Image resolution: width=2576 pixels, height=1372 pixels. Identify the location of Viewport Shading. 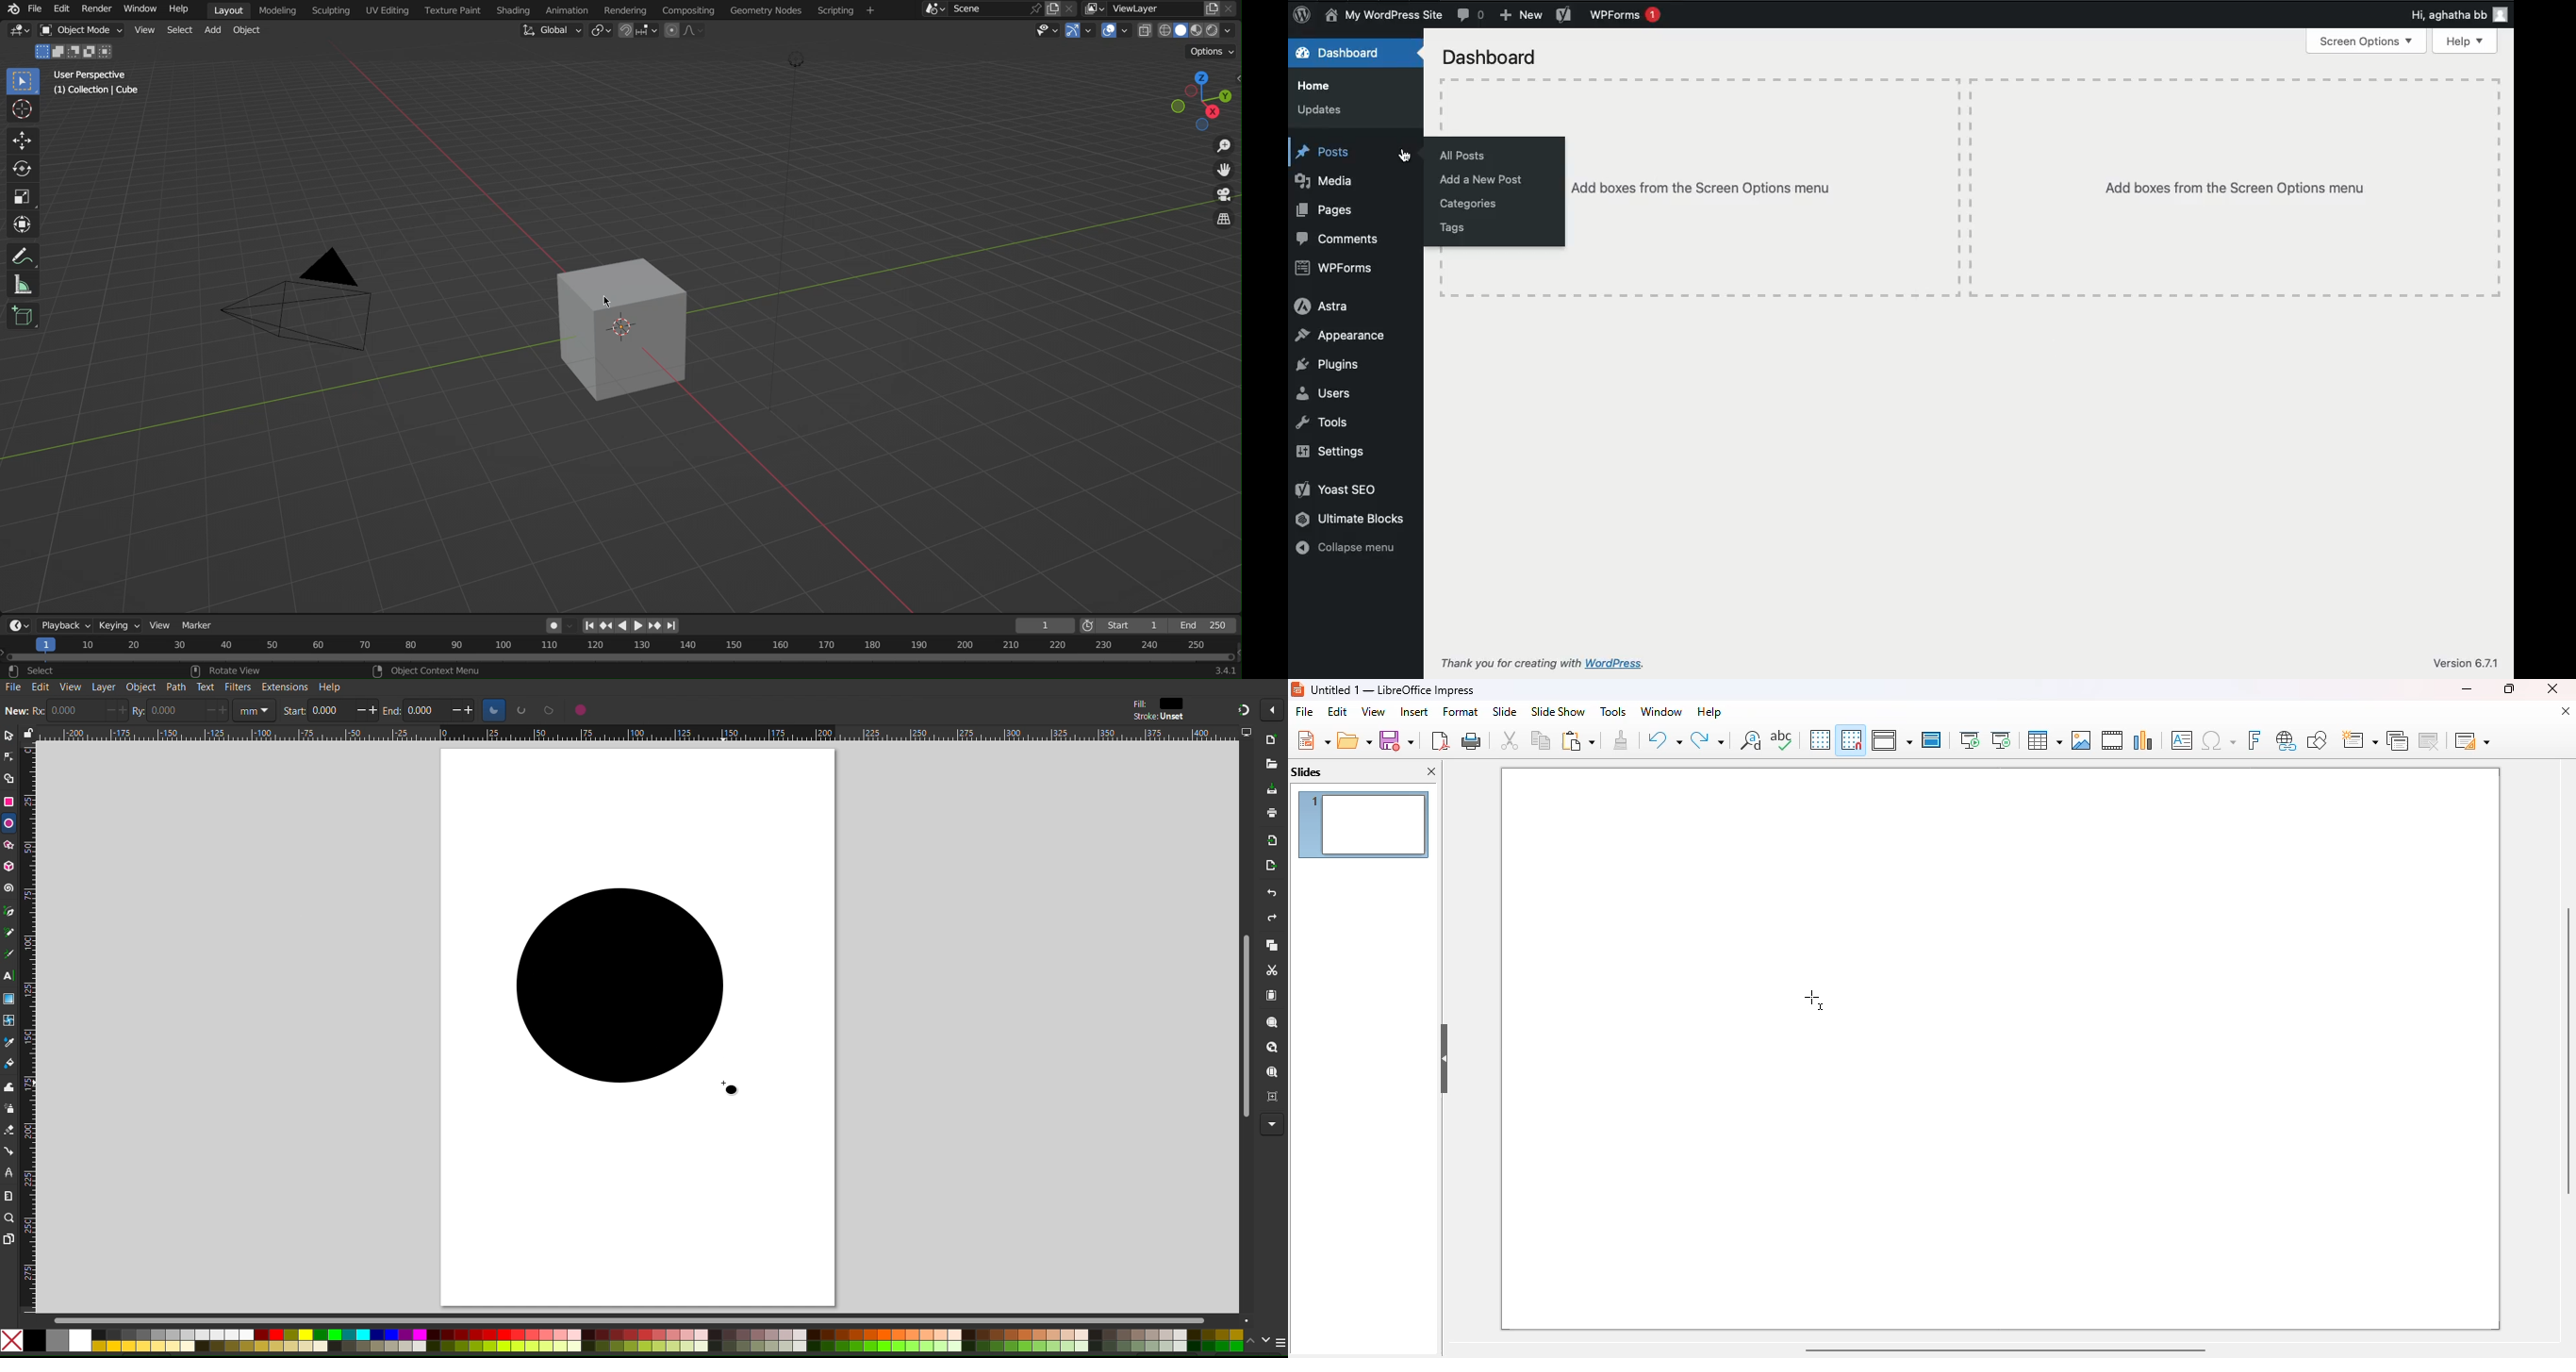
(1191, 30).